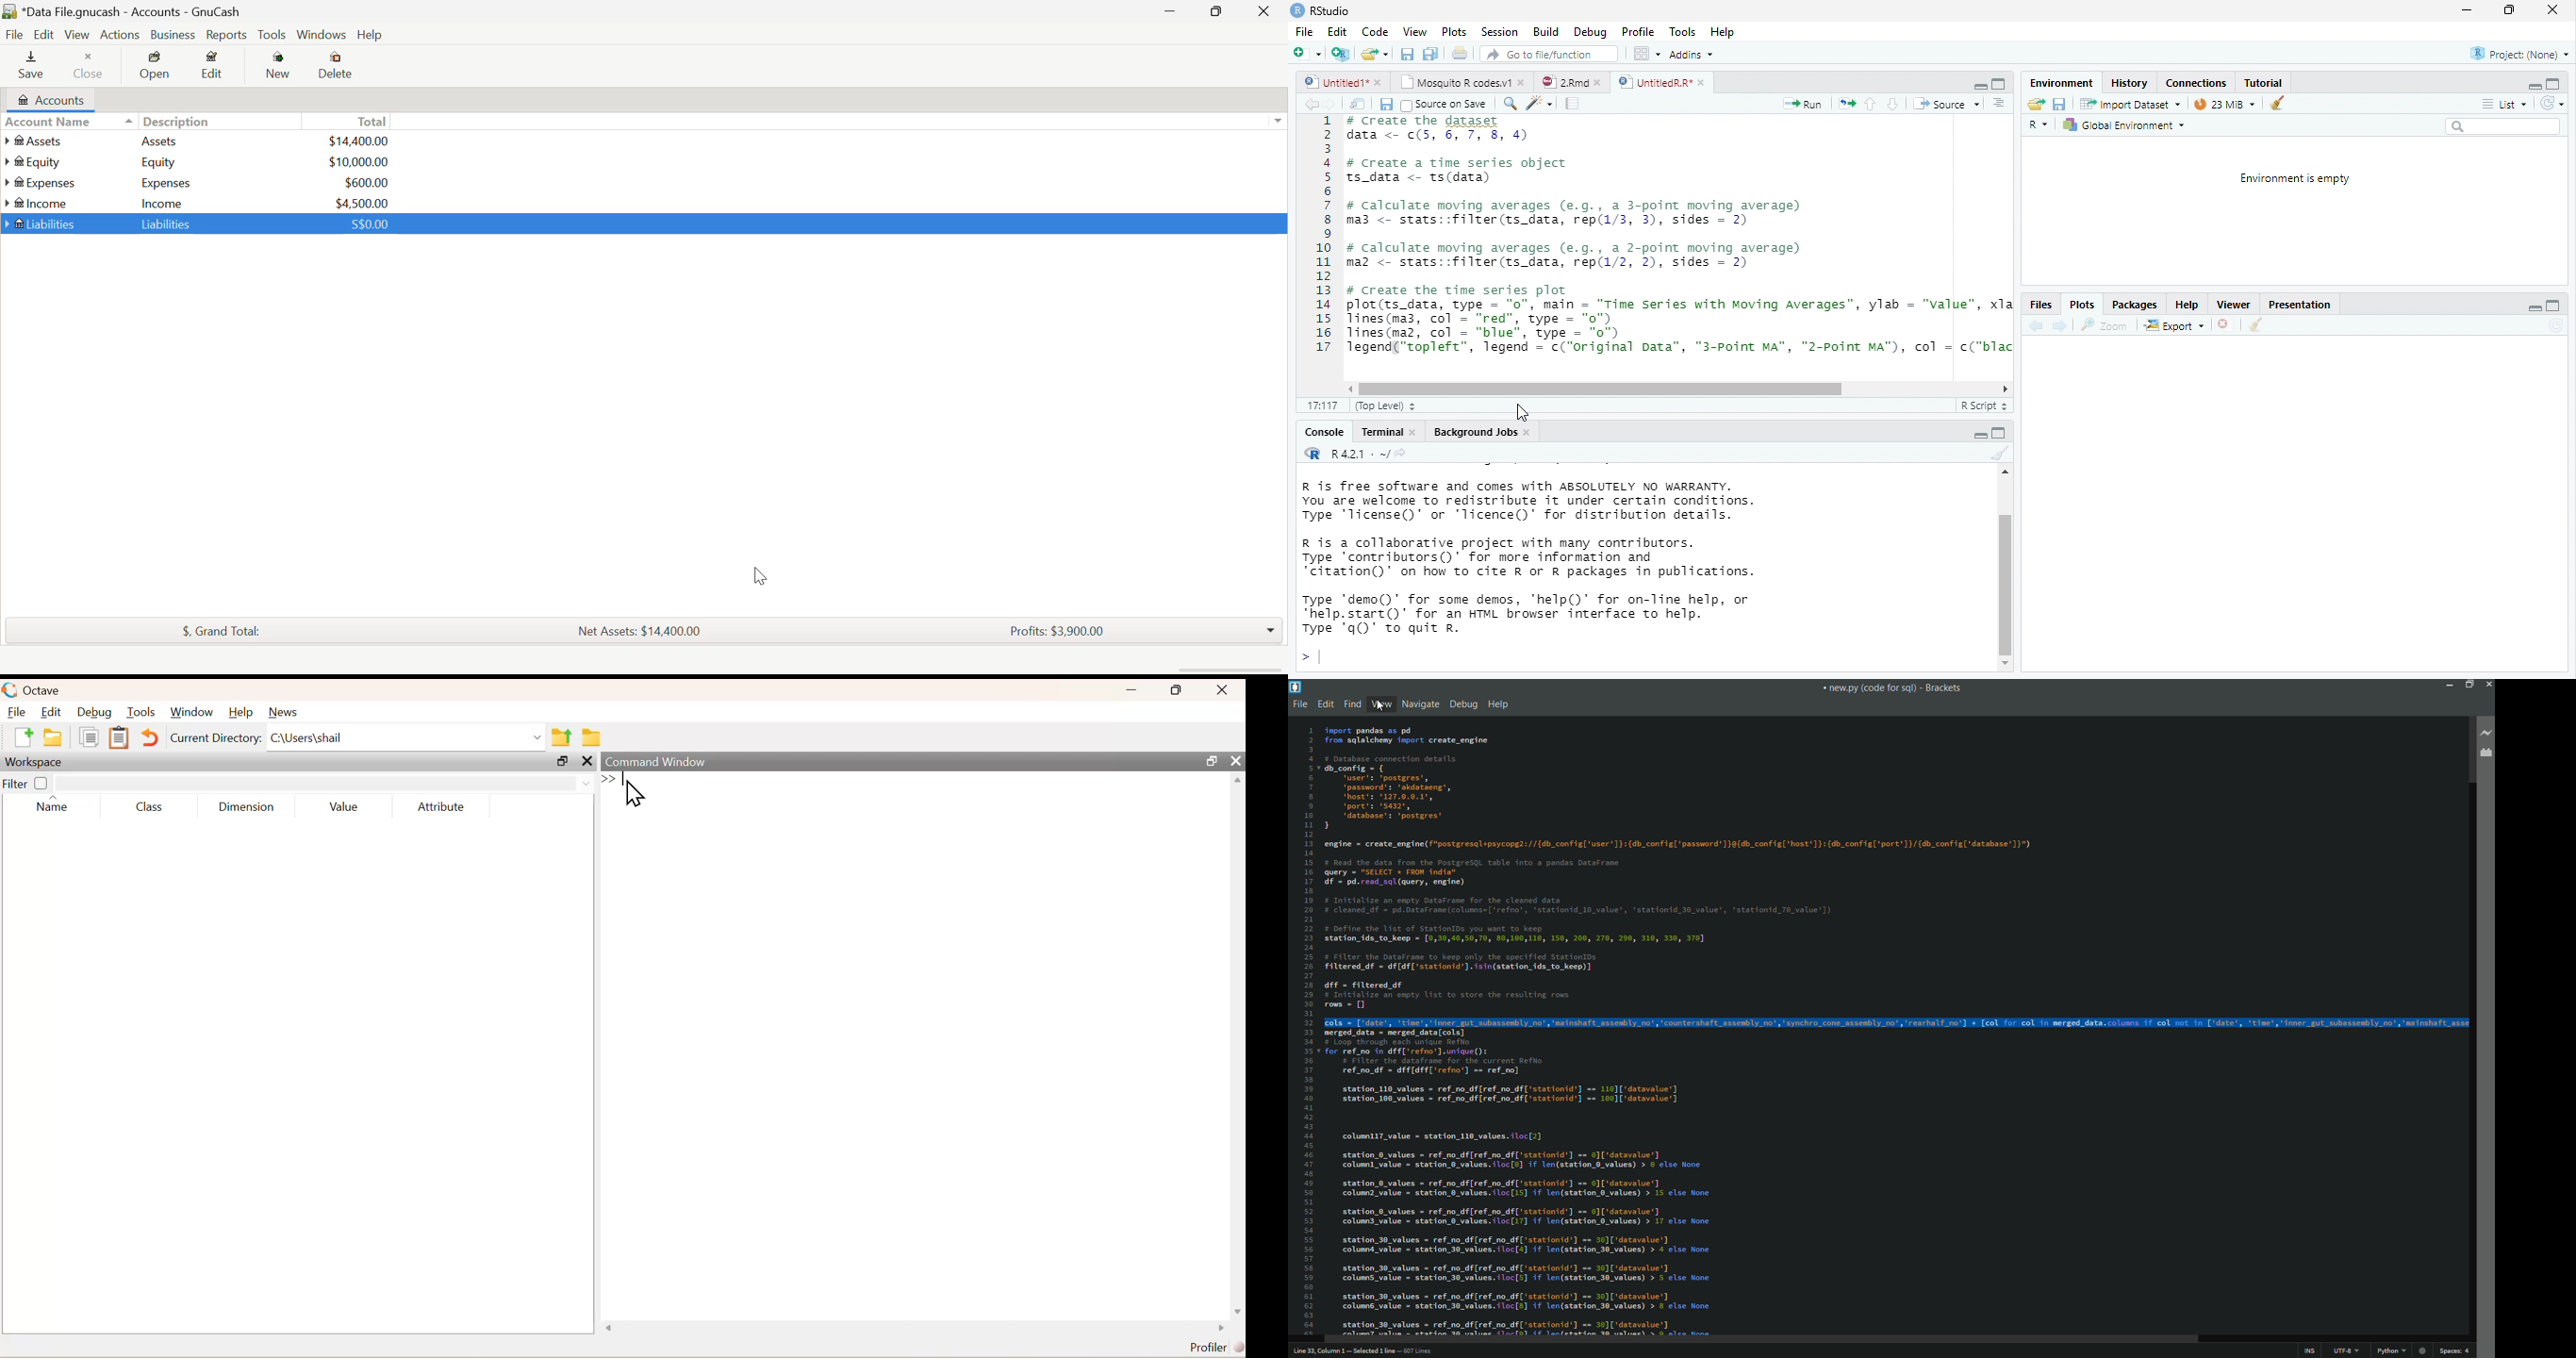 The width and height of the screenshot is (2576, 1372). Describe the element at coordinates (2277, 102) in the screenshot. I see `clear` at that location.